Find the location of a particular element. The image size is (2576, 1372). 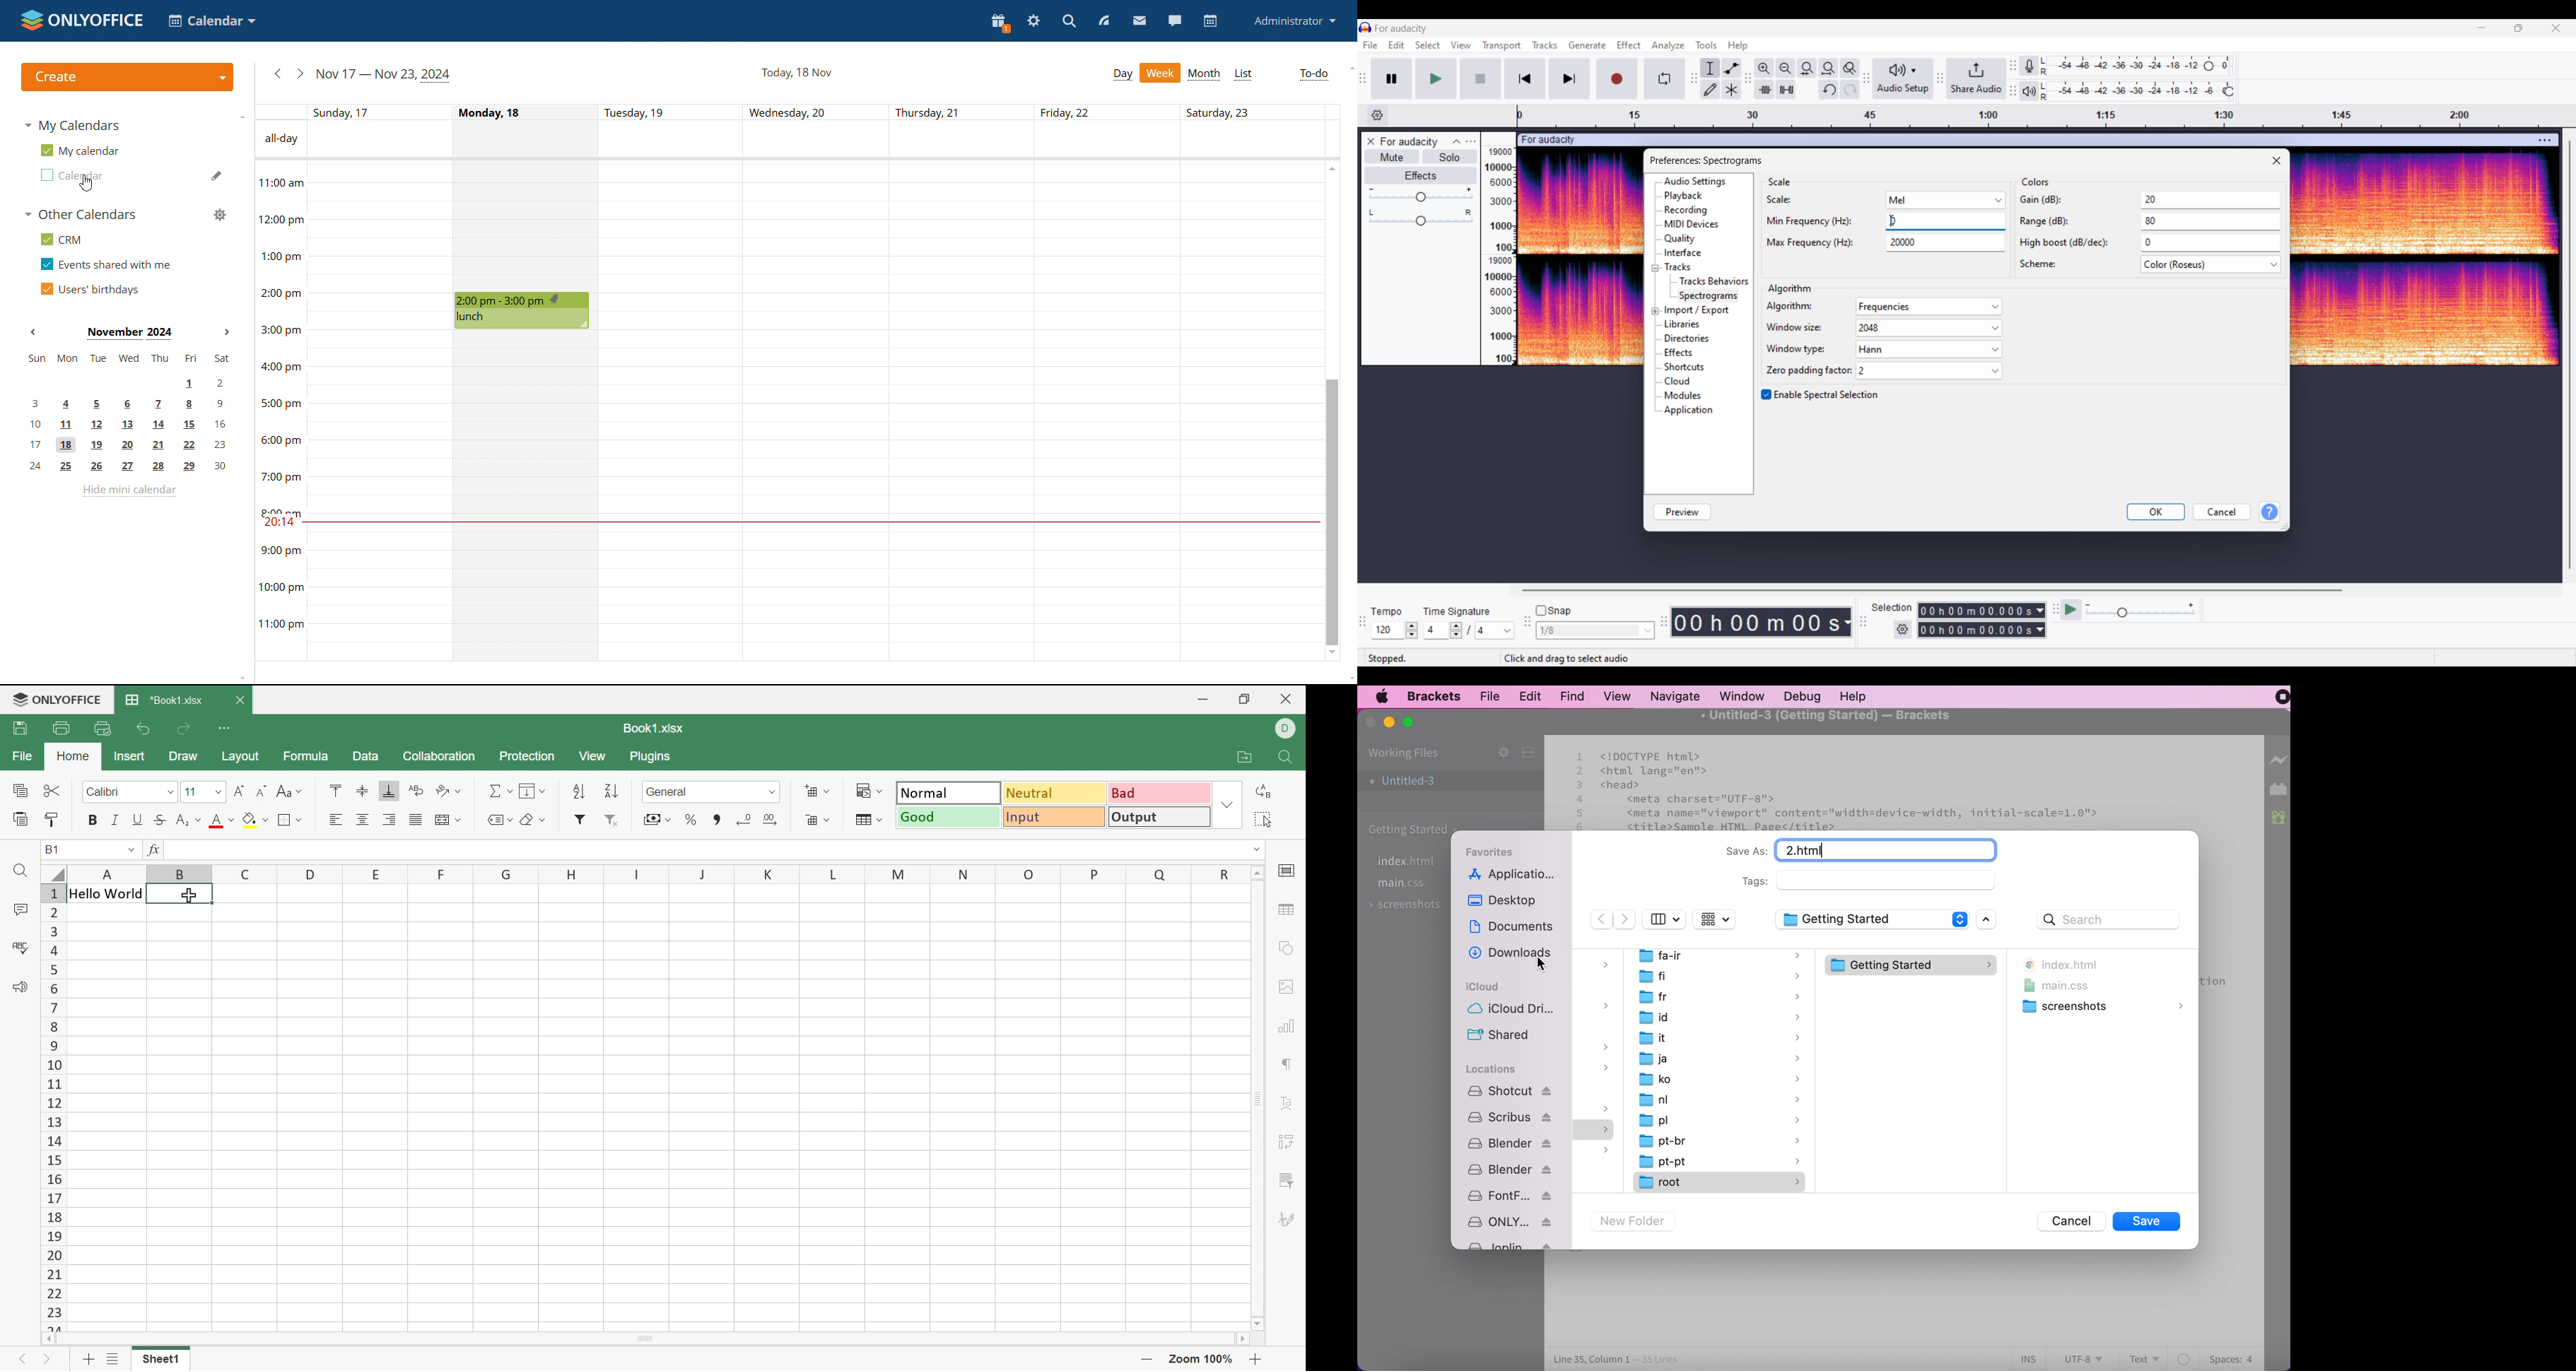

blender is located at coordinates (1509, 1143).